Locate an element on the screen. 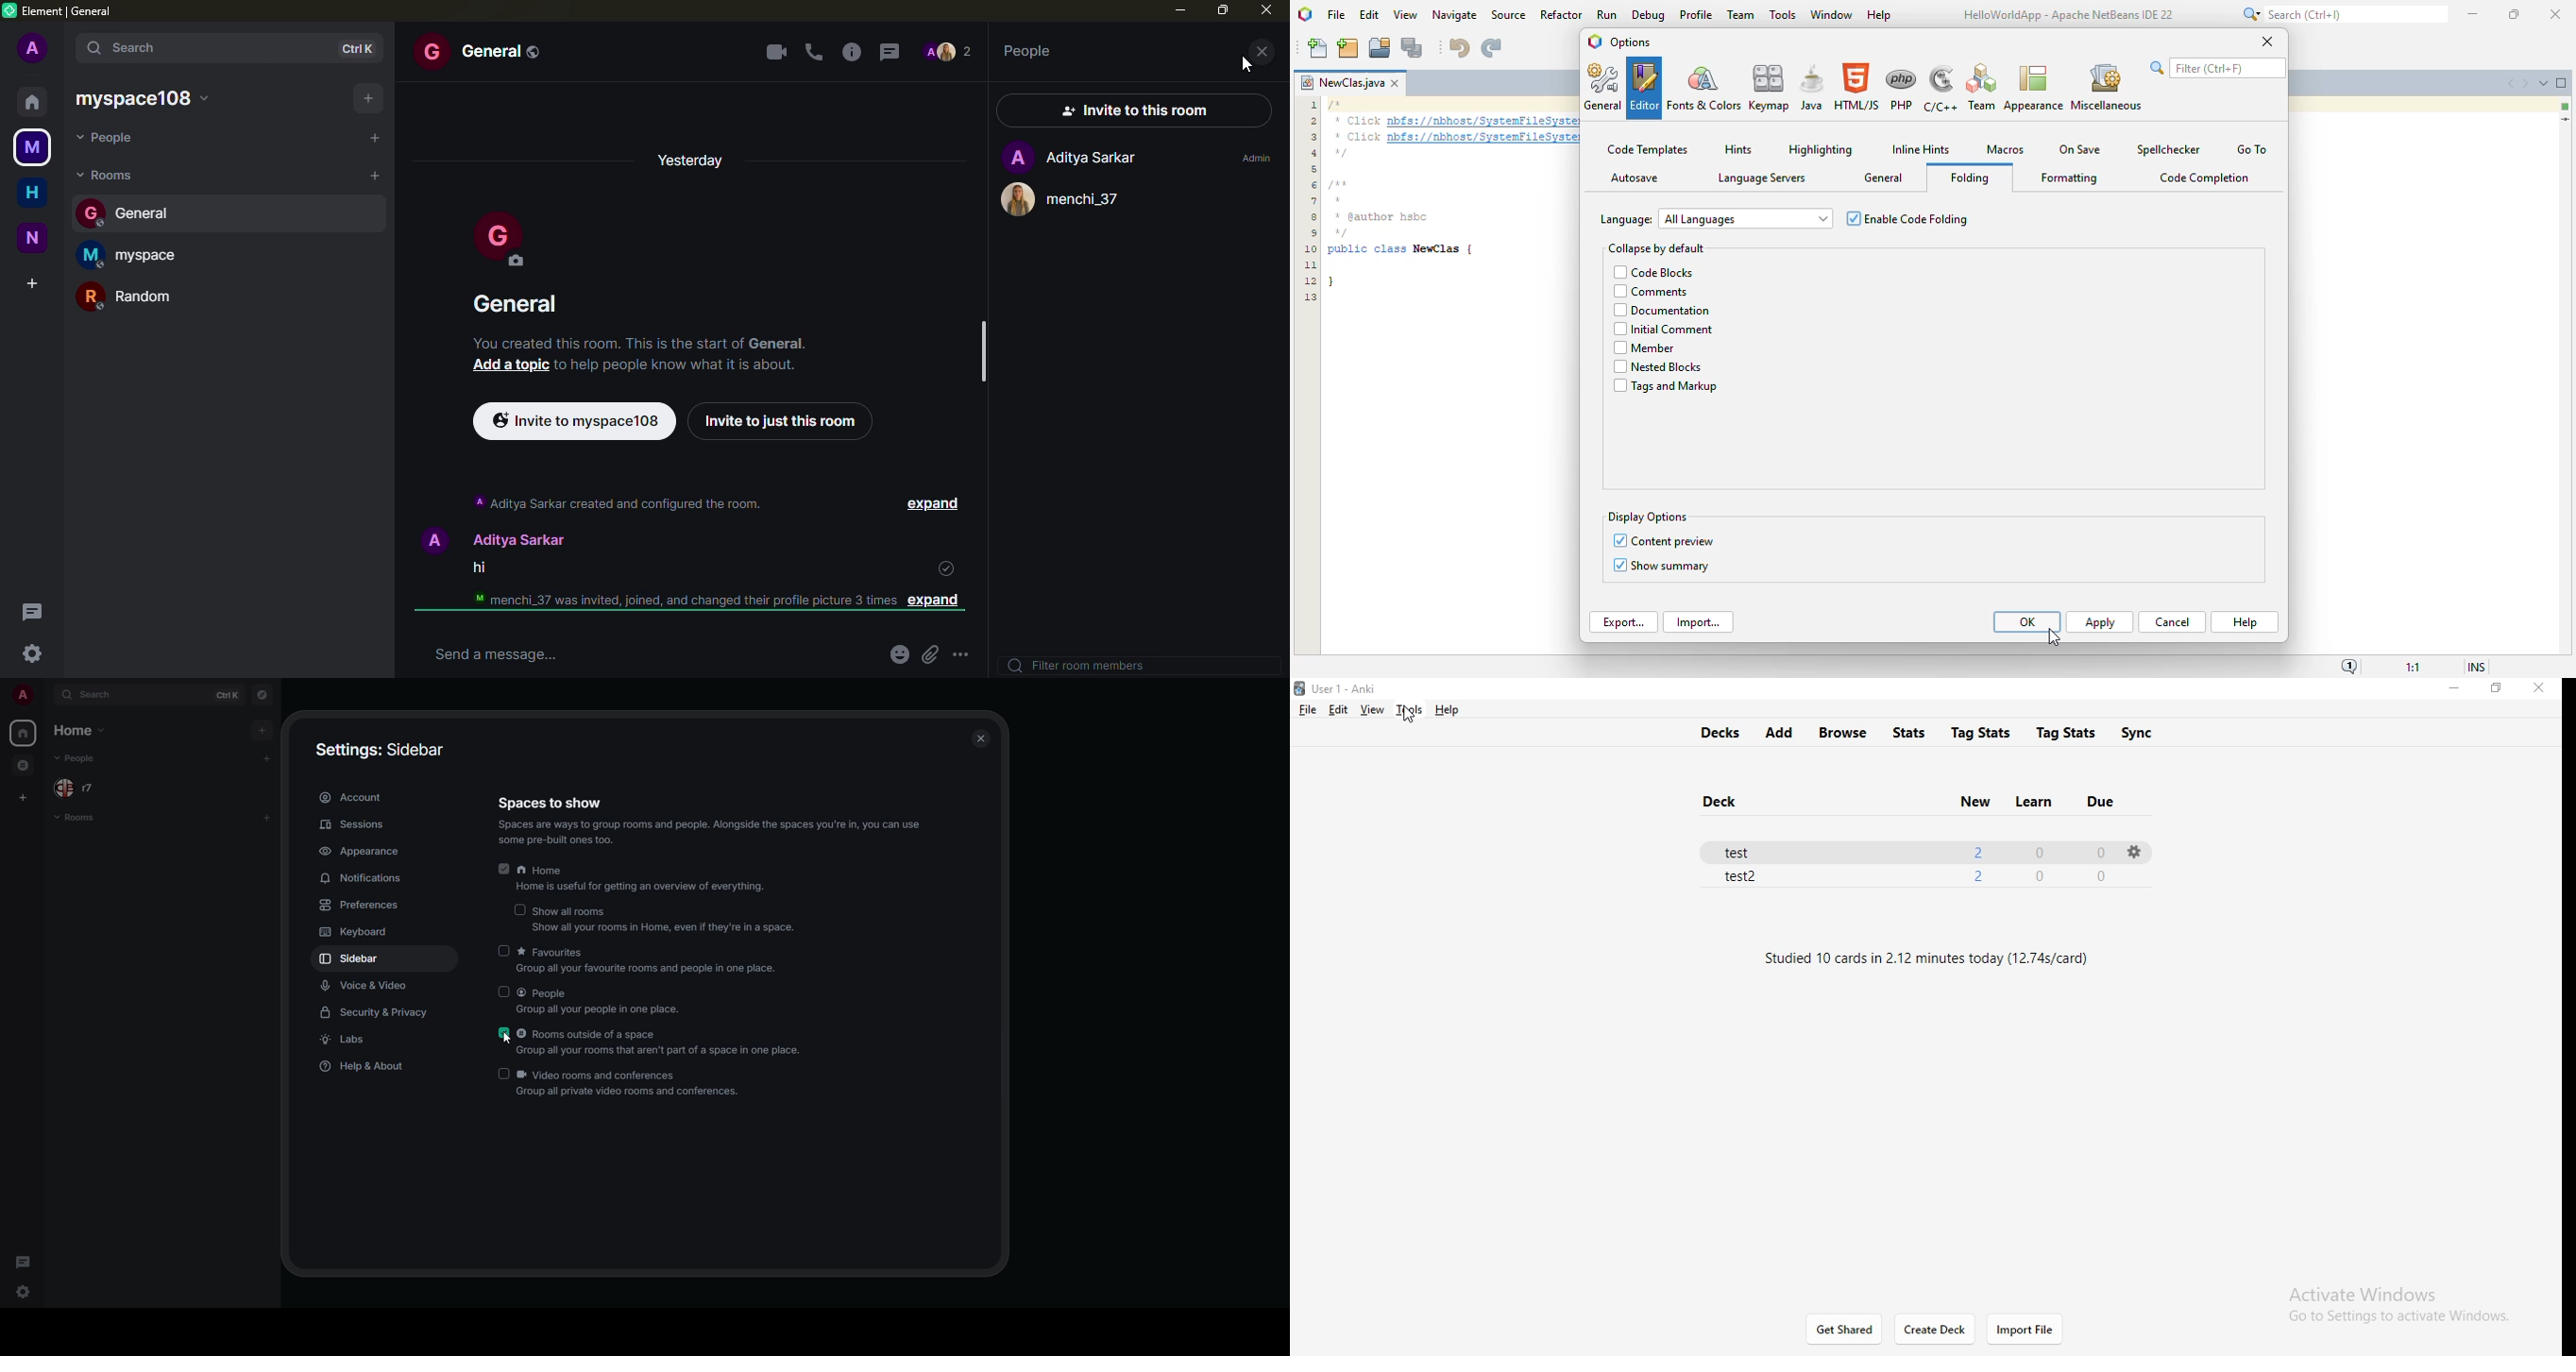 This screenshot has height=1372, width=2576. help is located at coordinates (1444, 710).